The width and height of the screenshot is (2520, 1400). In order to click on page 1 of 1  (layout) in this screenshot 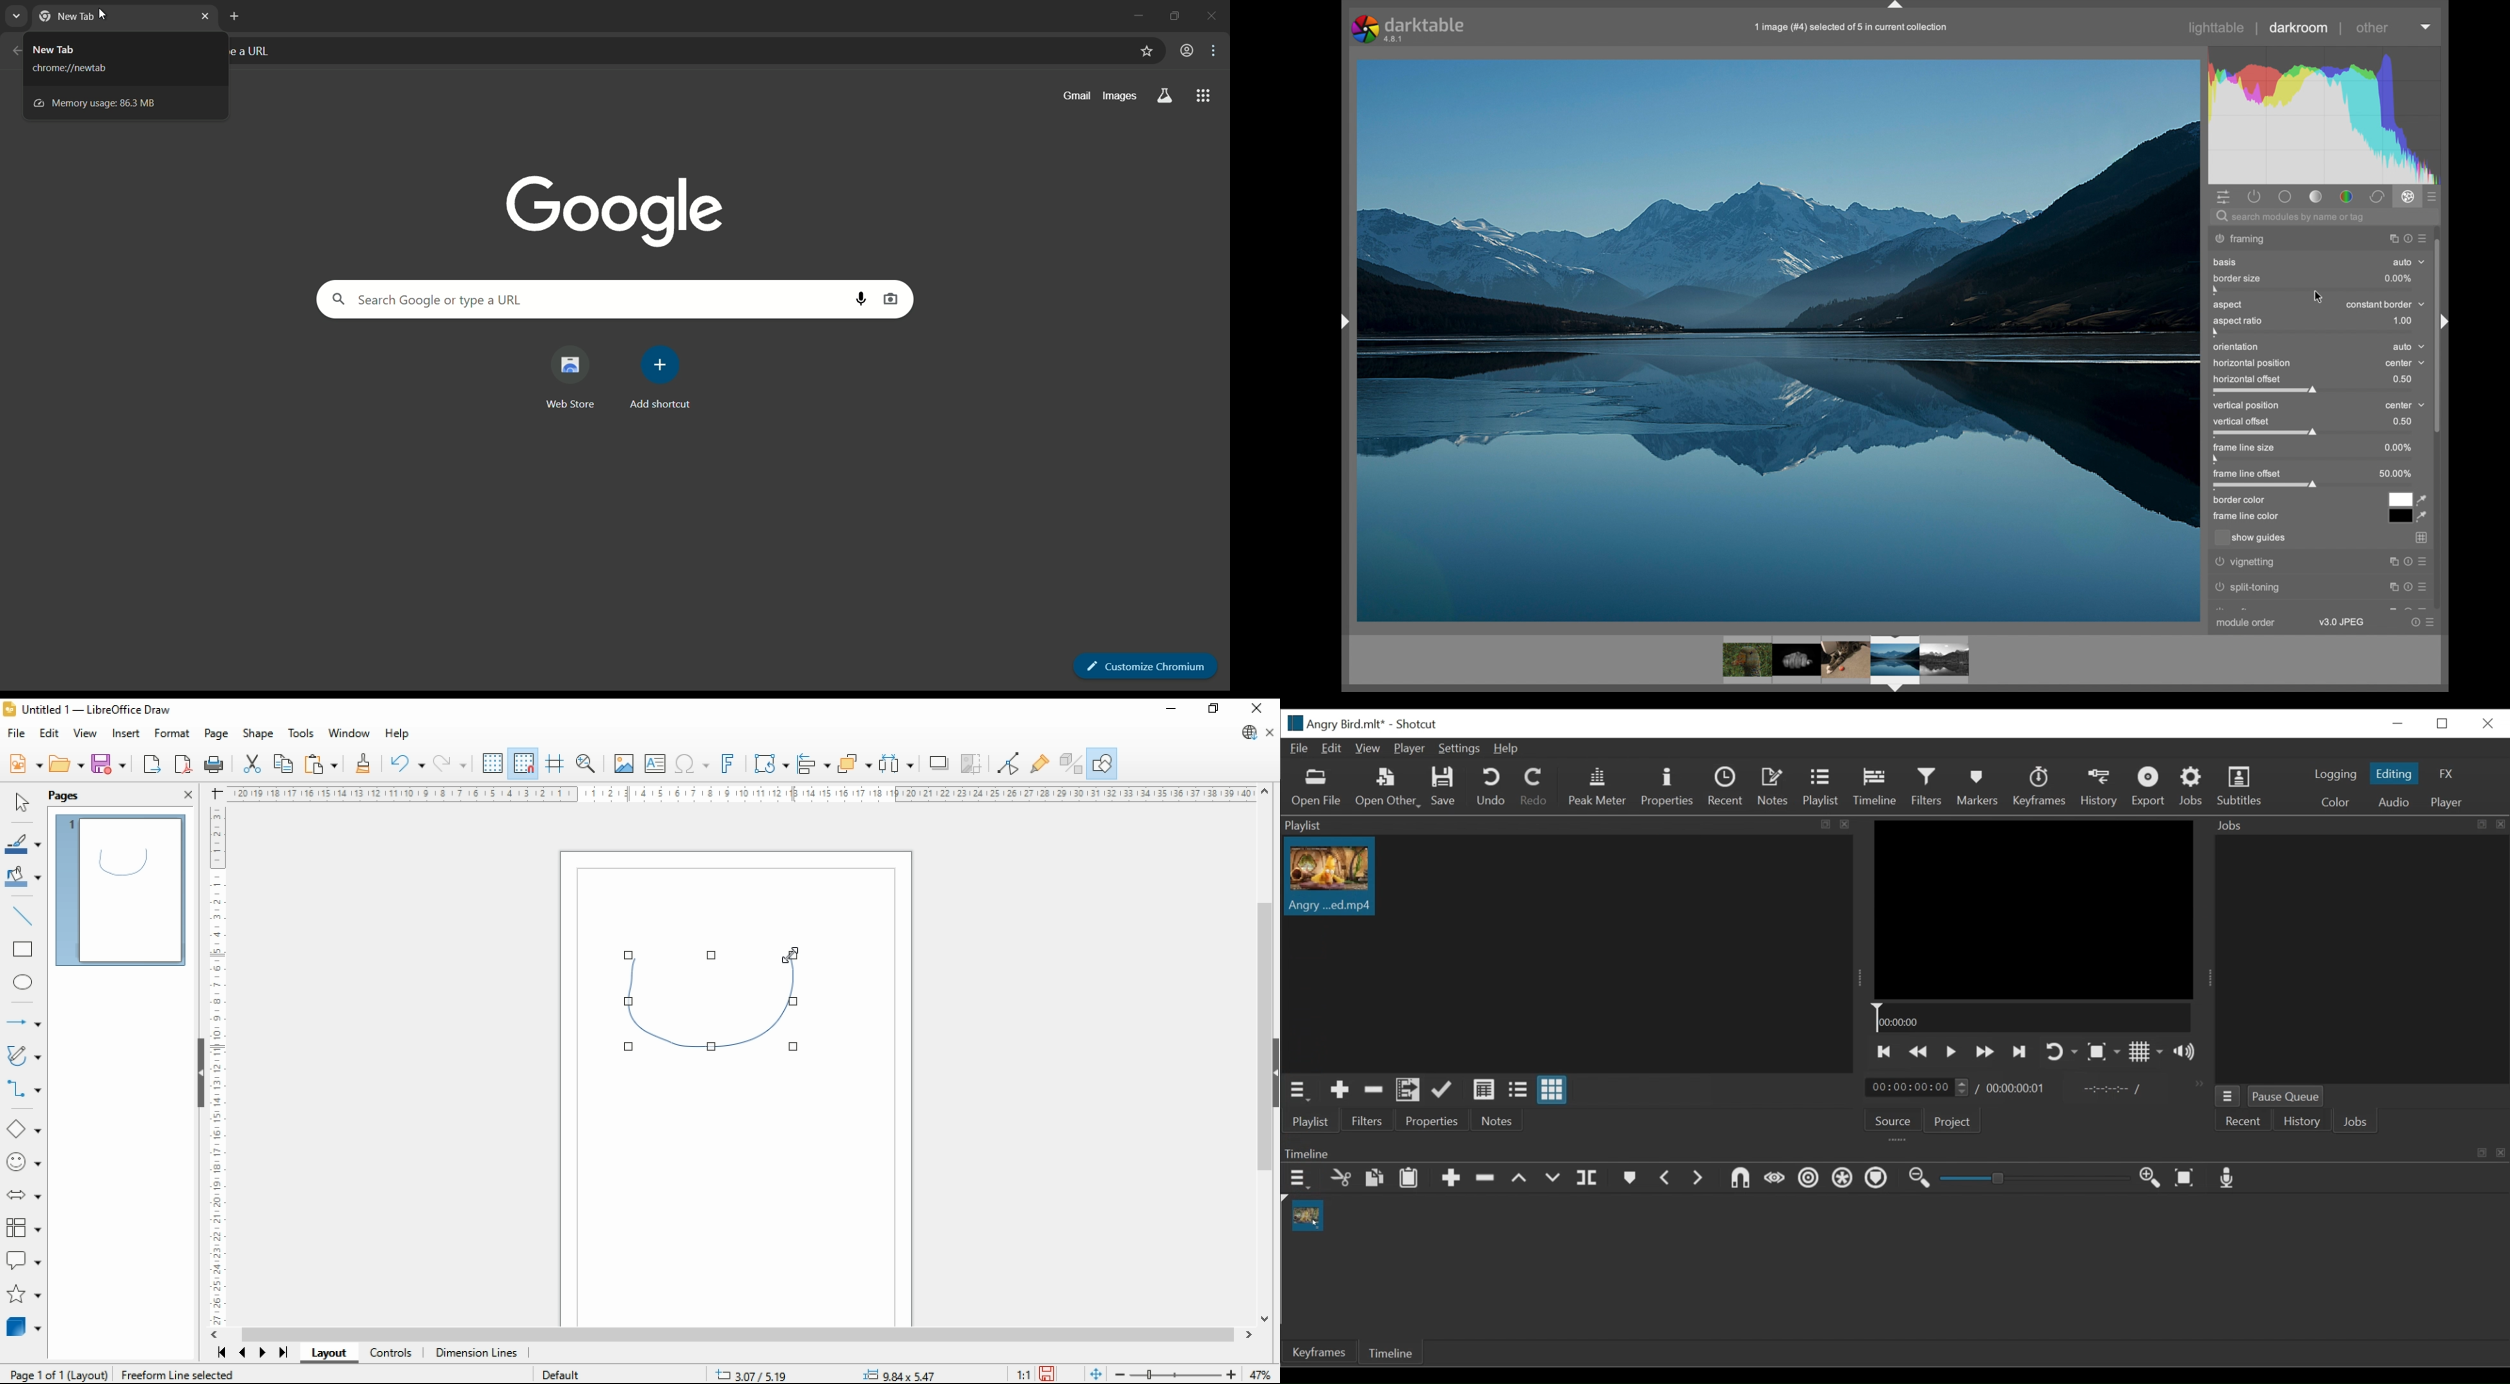, I will do `click(60, 1374)`.